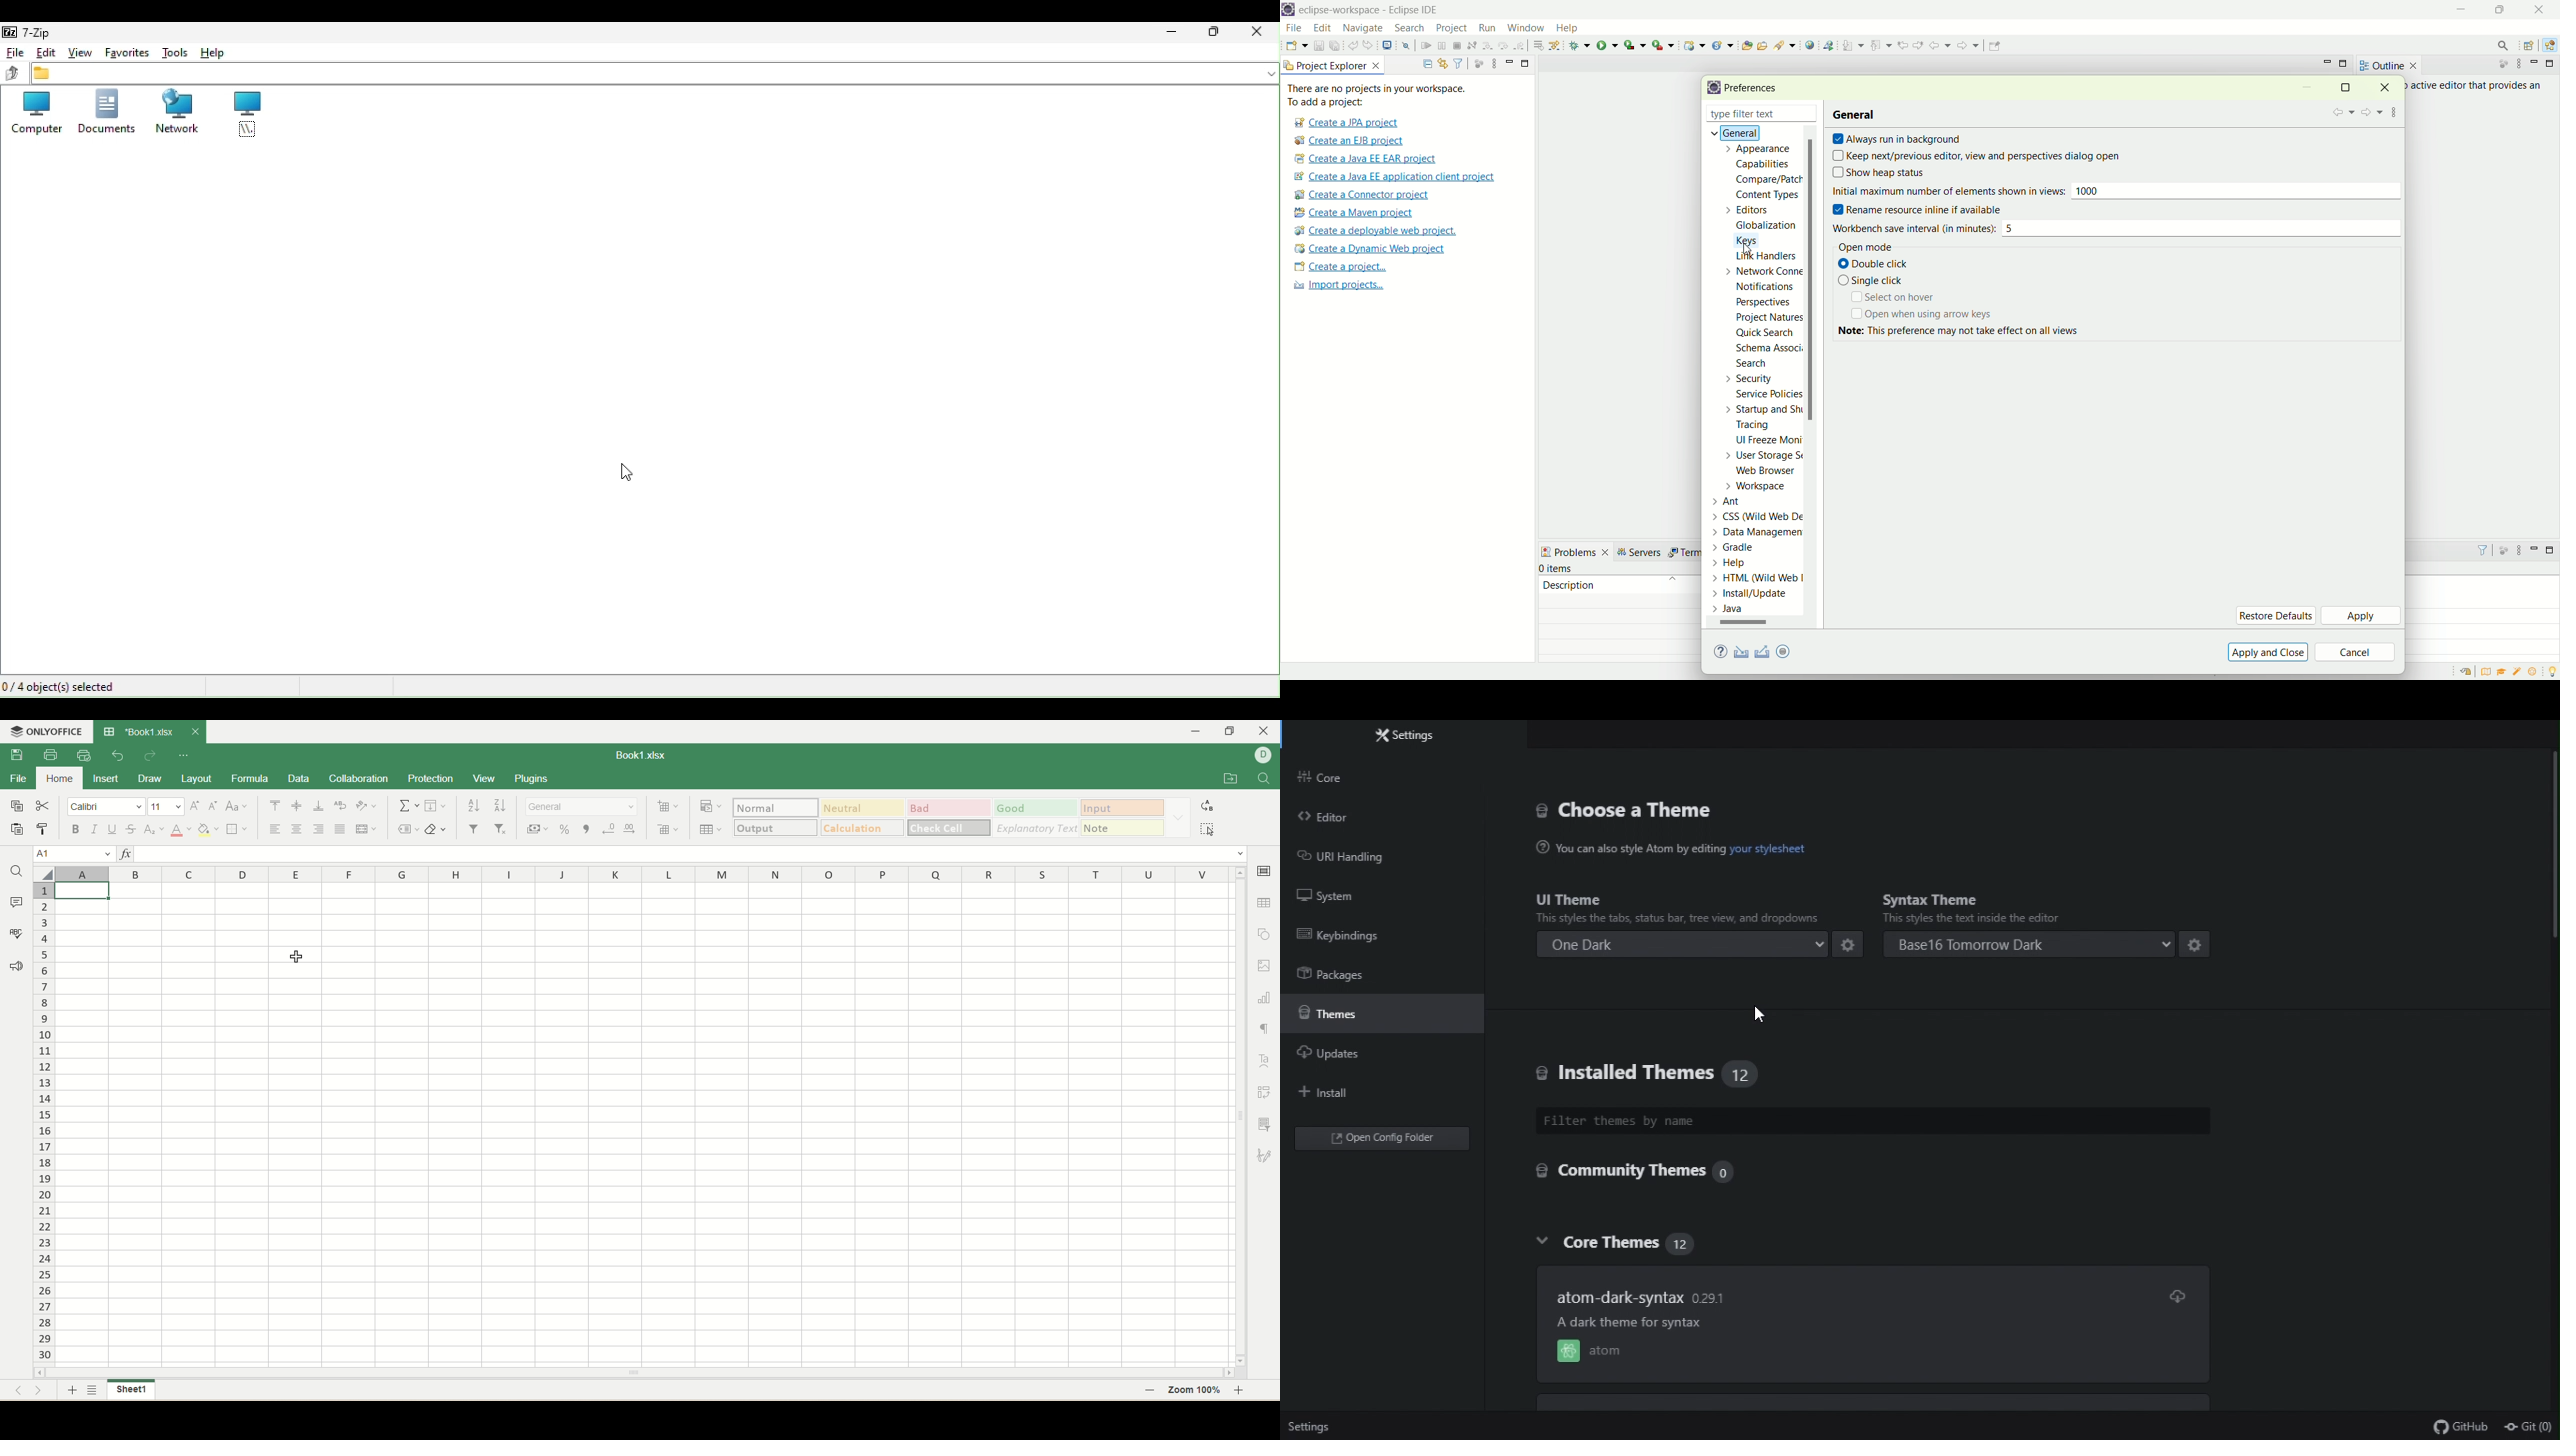 Image resolution: width=2576 pixels, height=1456 pixels. Describe the element at coordinates (318, 806) in the screenshot. I see `align bottom` at that location.